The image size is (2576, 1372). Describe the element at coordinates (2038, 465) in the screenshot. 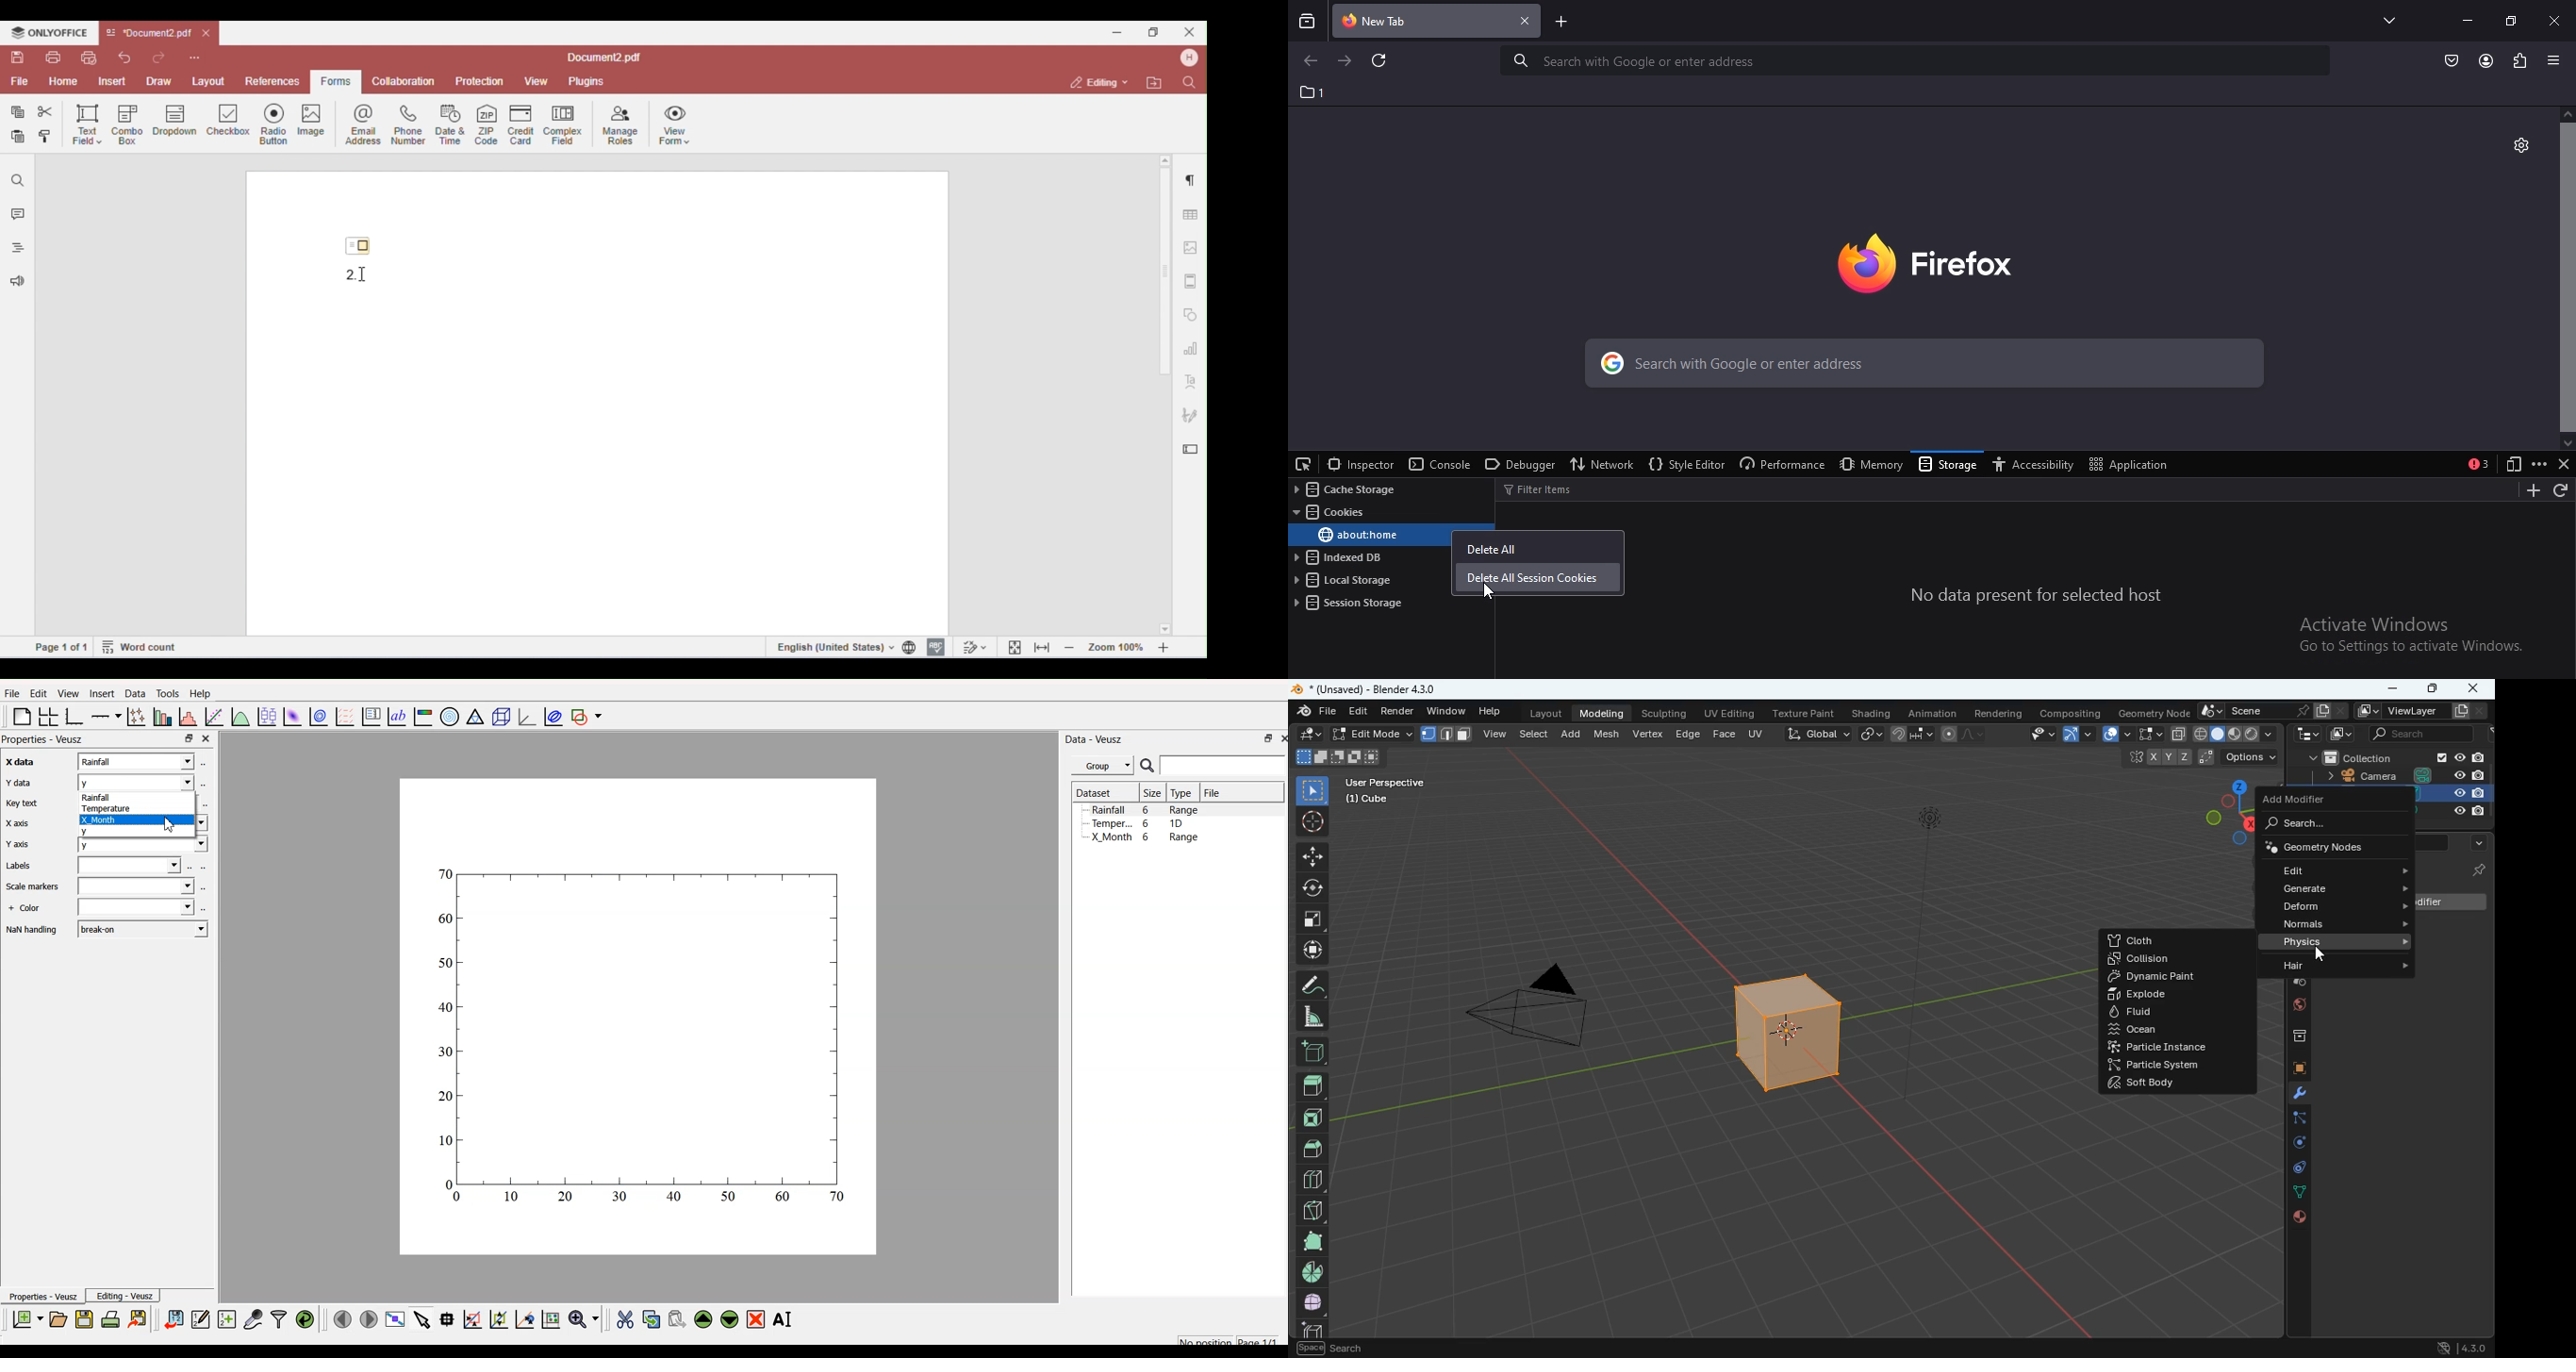

I see `accessibilty` at that location.